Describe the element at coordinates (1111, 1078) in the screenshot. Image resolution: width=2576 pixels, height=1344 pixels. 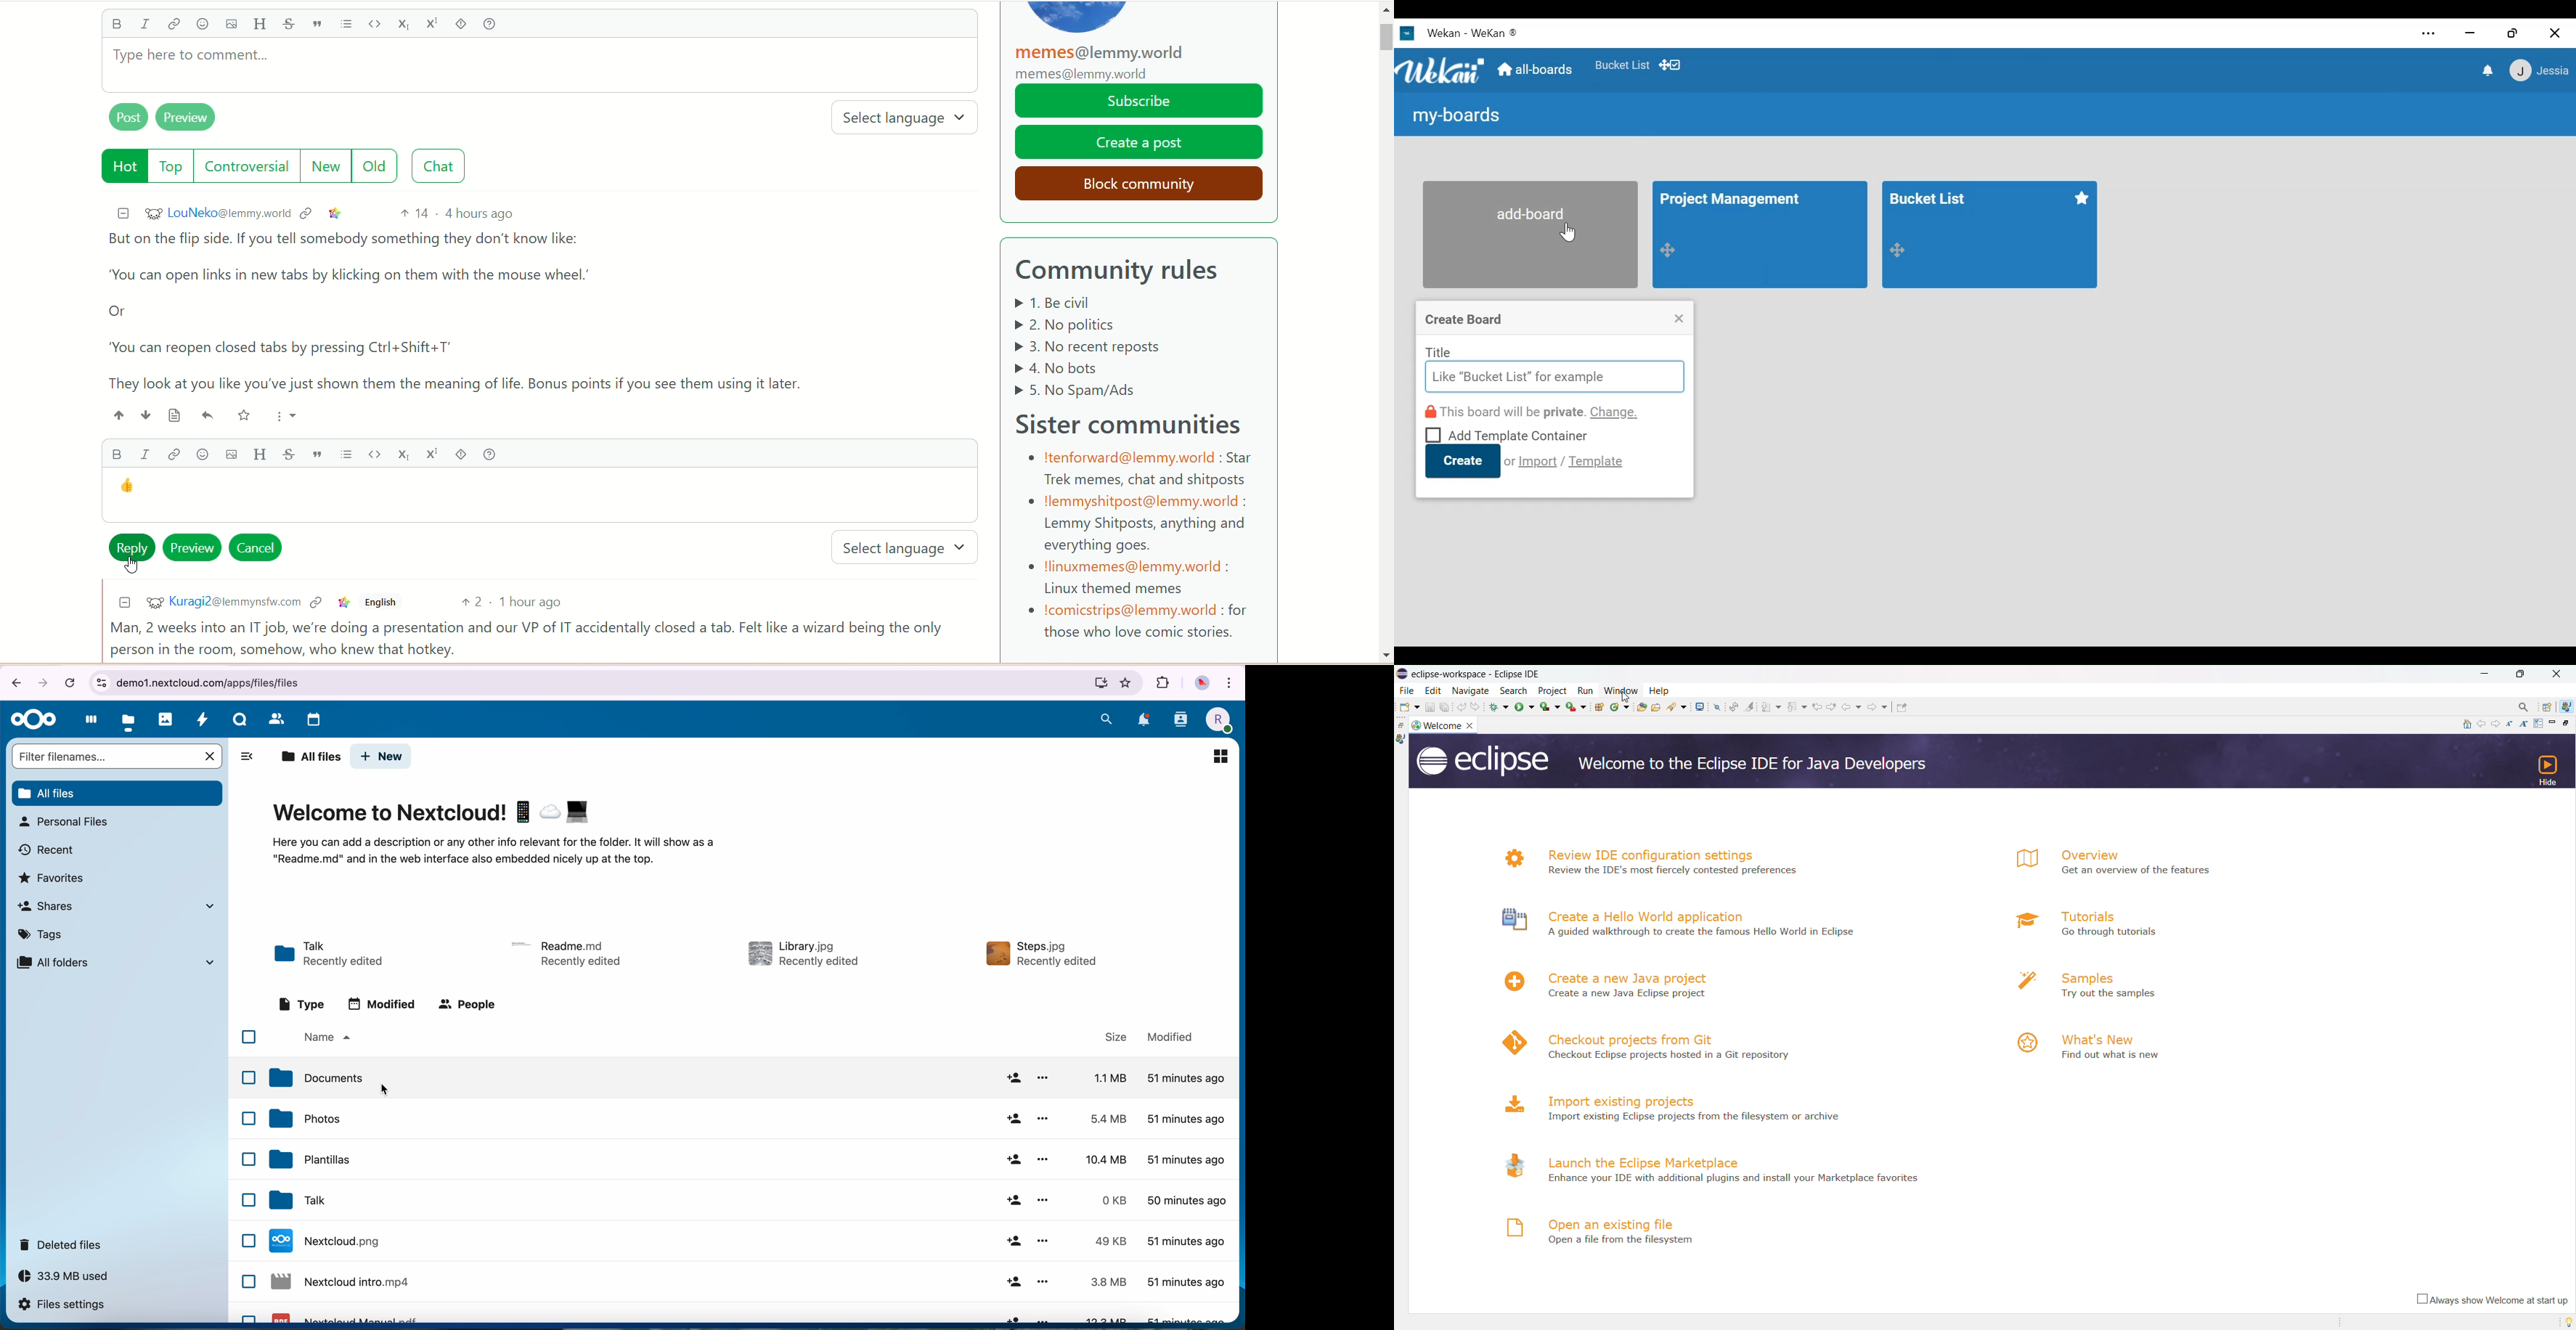
I see `size` at that location.